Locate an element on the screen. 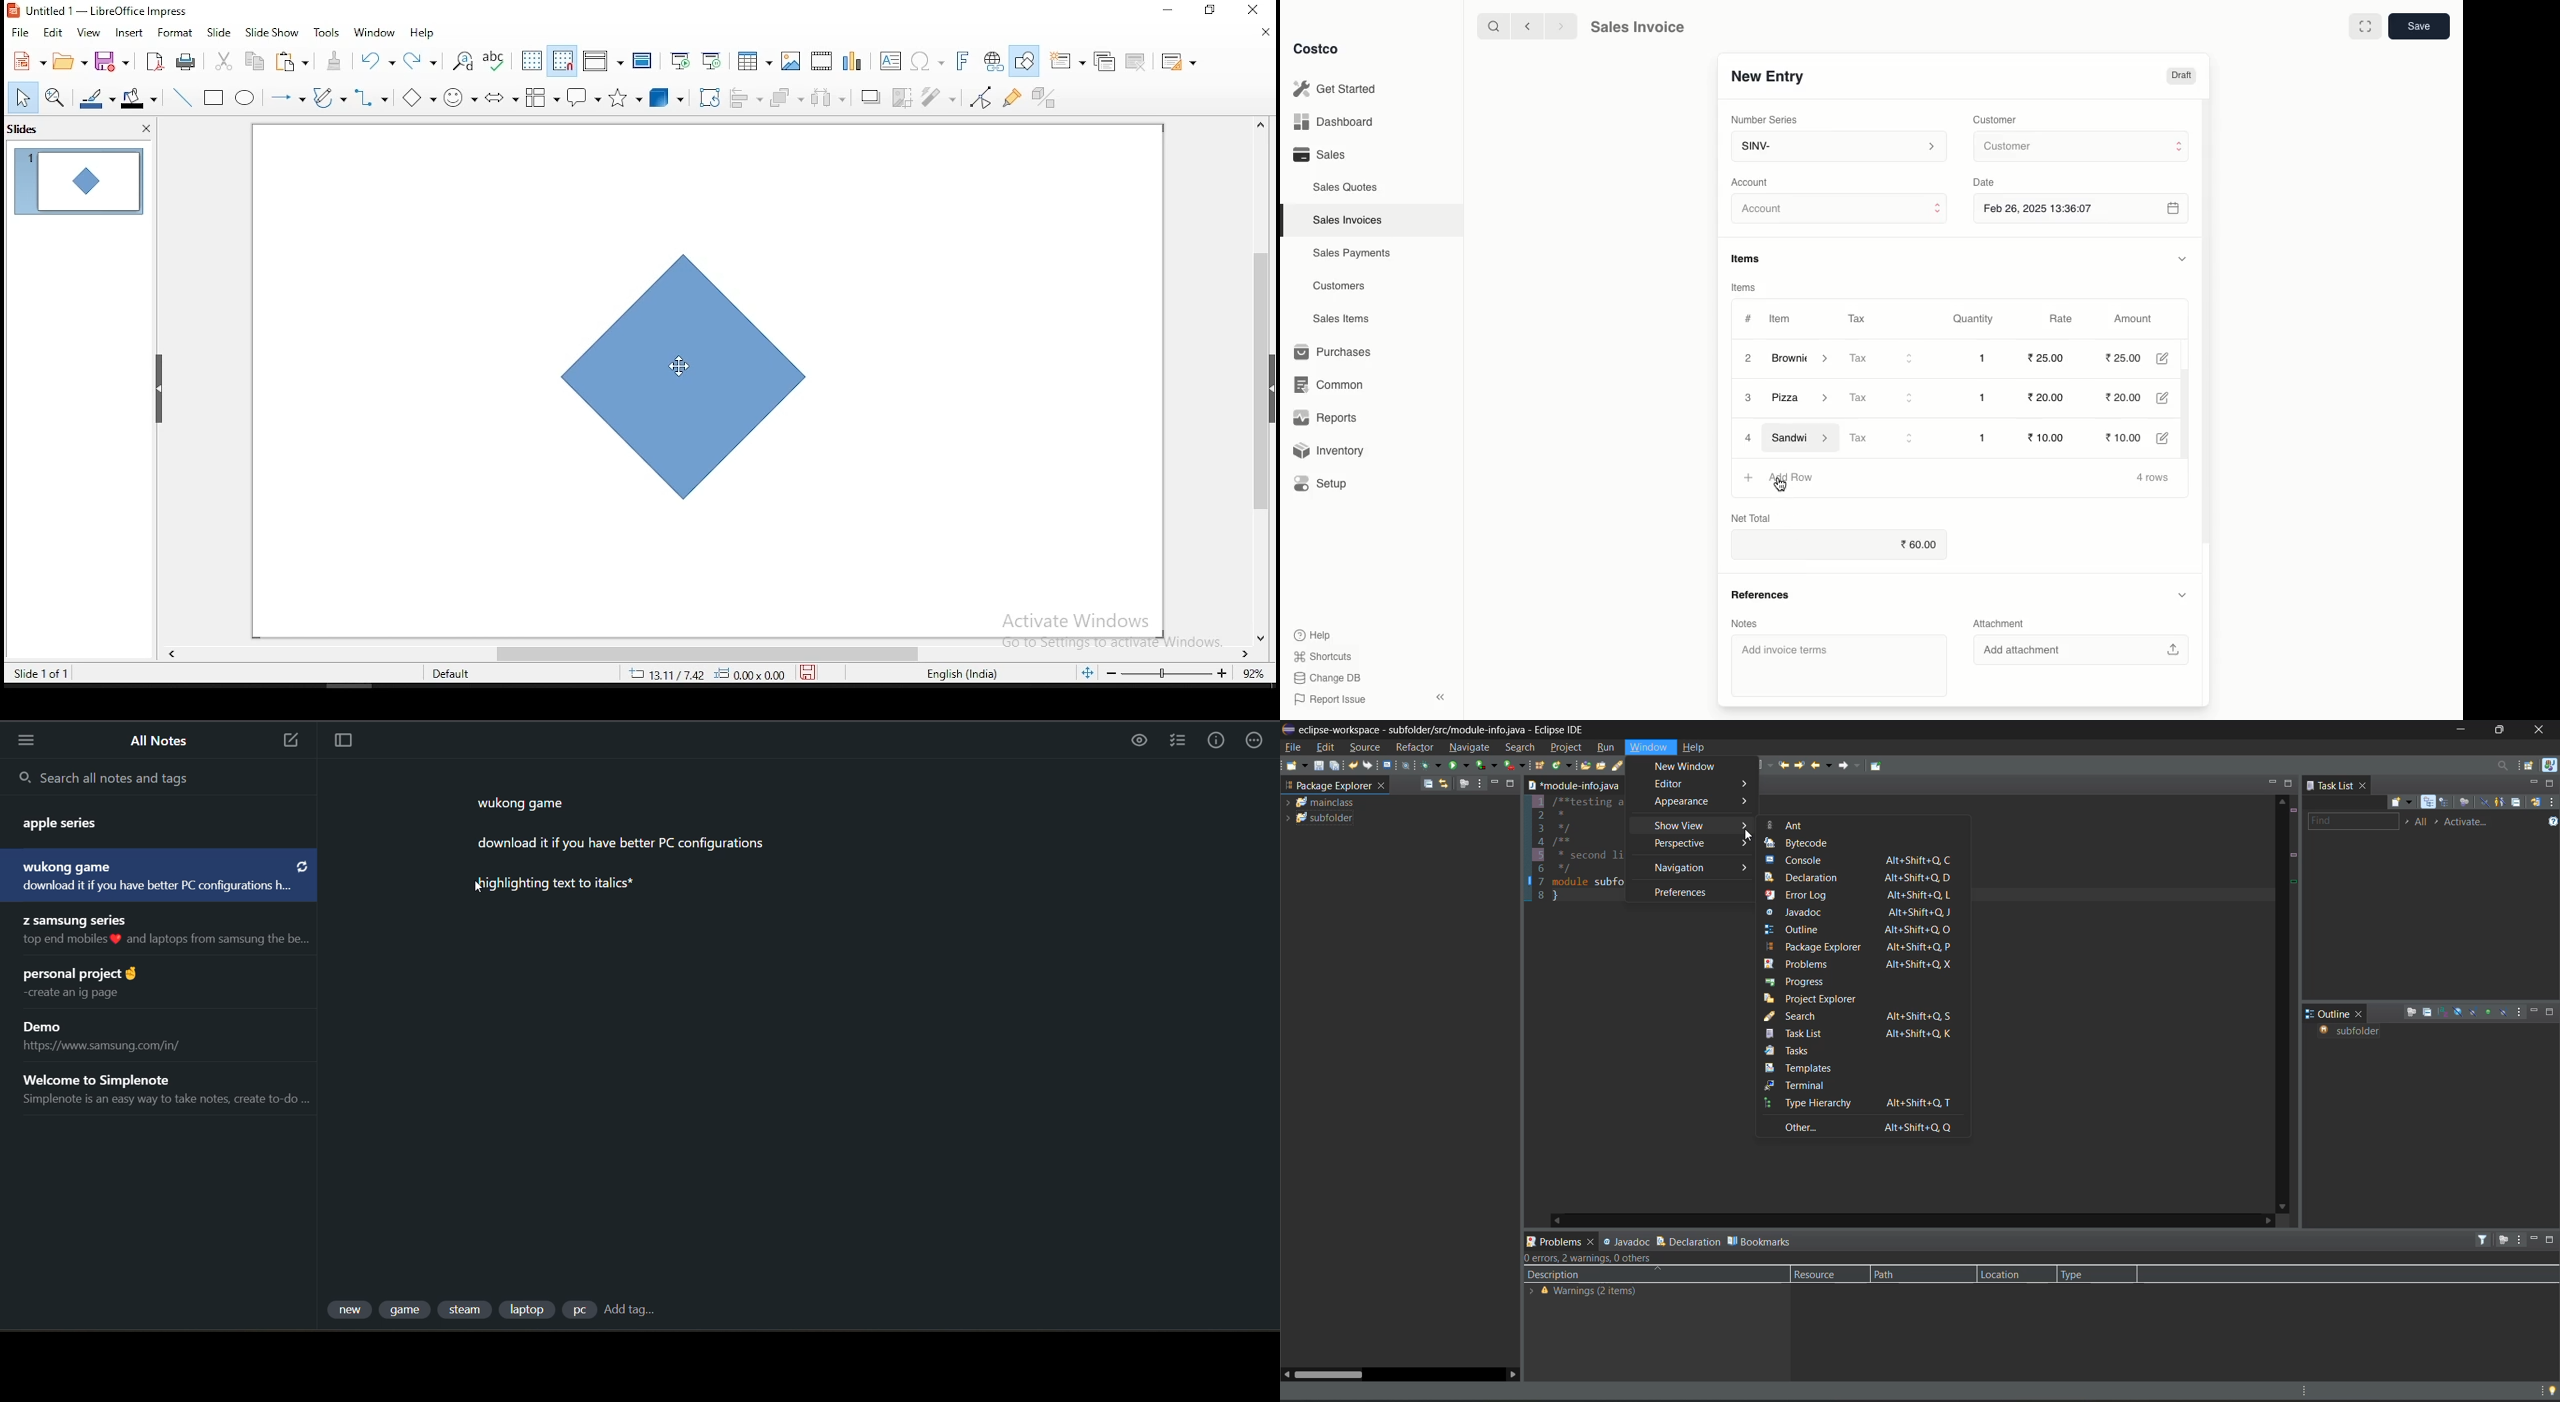 The width and height of the screenshot is (2576, 1428). Inventory is located at coordinates (1332, 449).